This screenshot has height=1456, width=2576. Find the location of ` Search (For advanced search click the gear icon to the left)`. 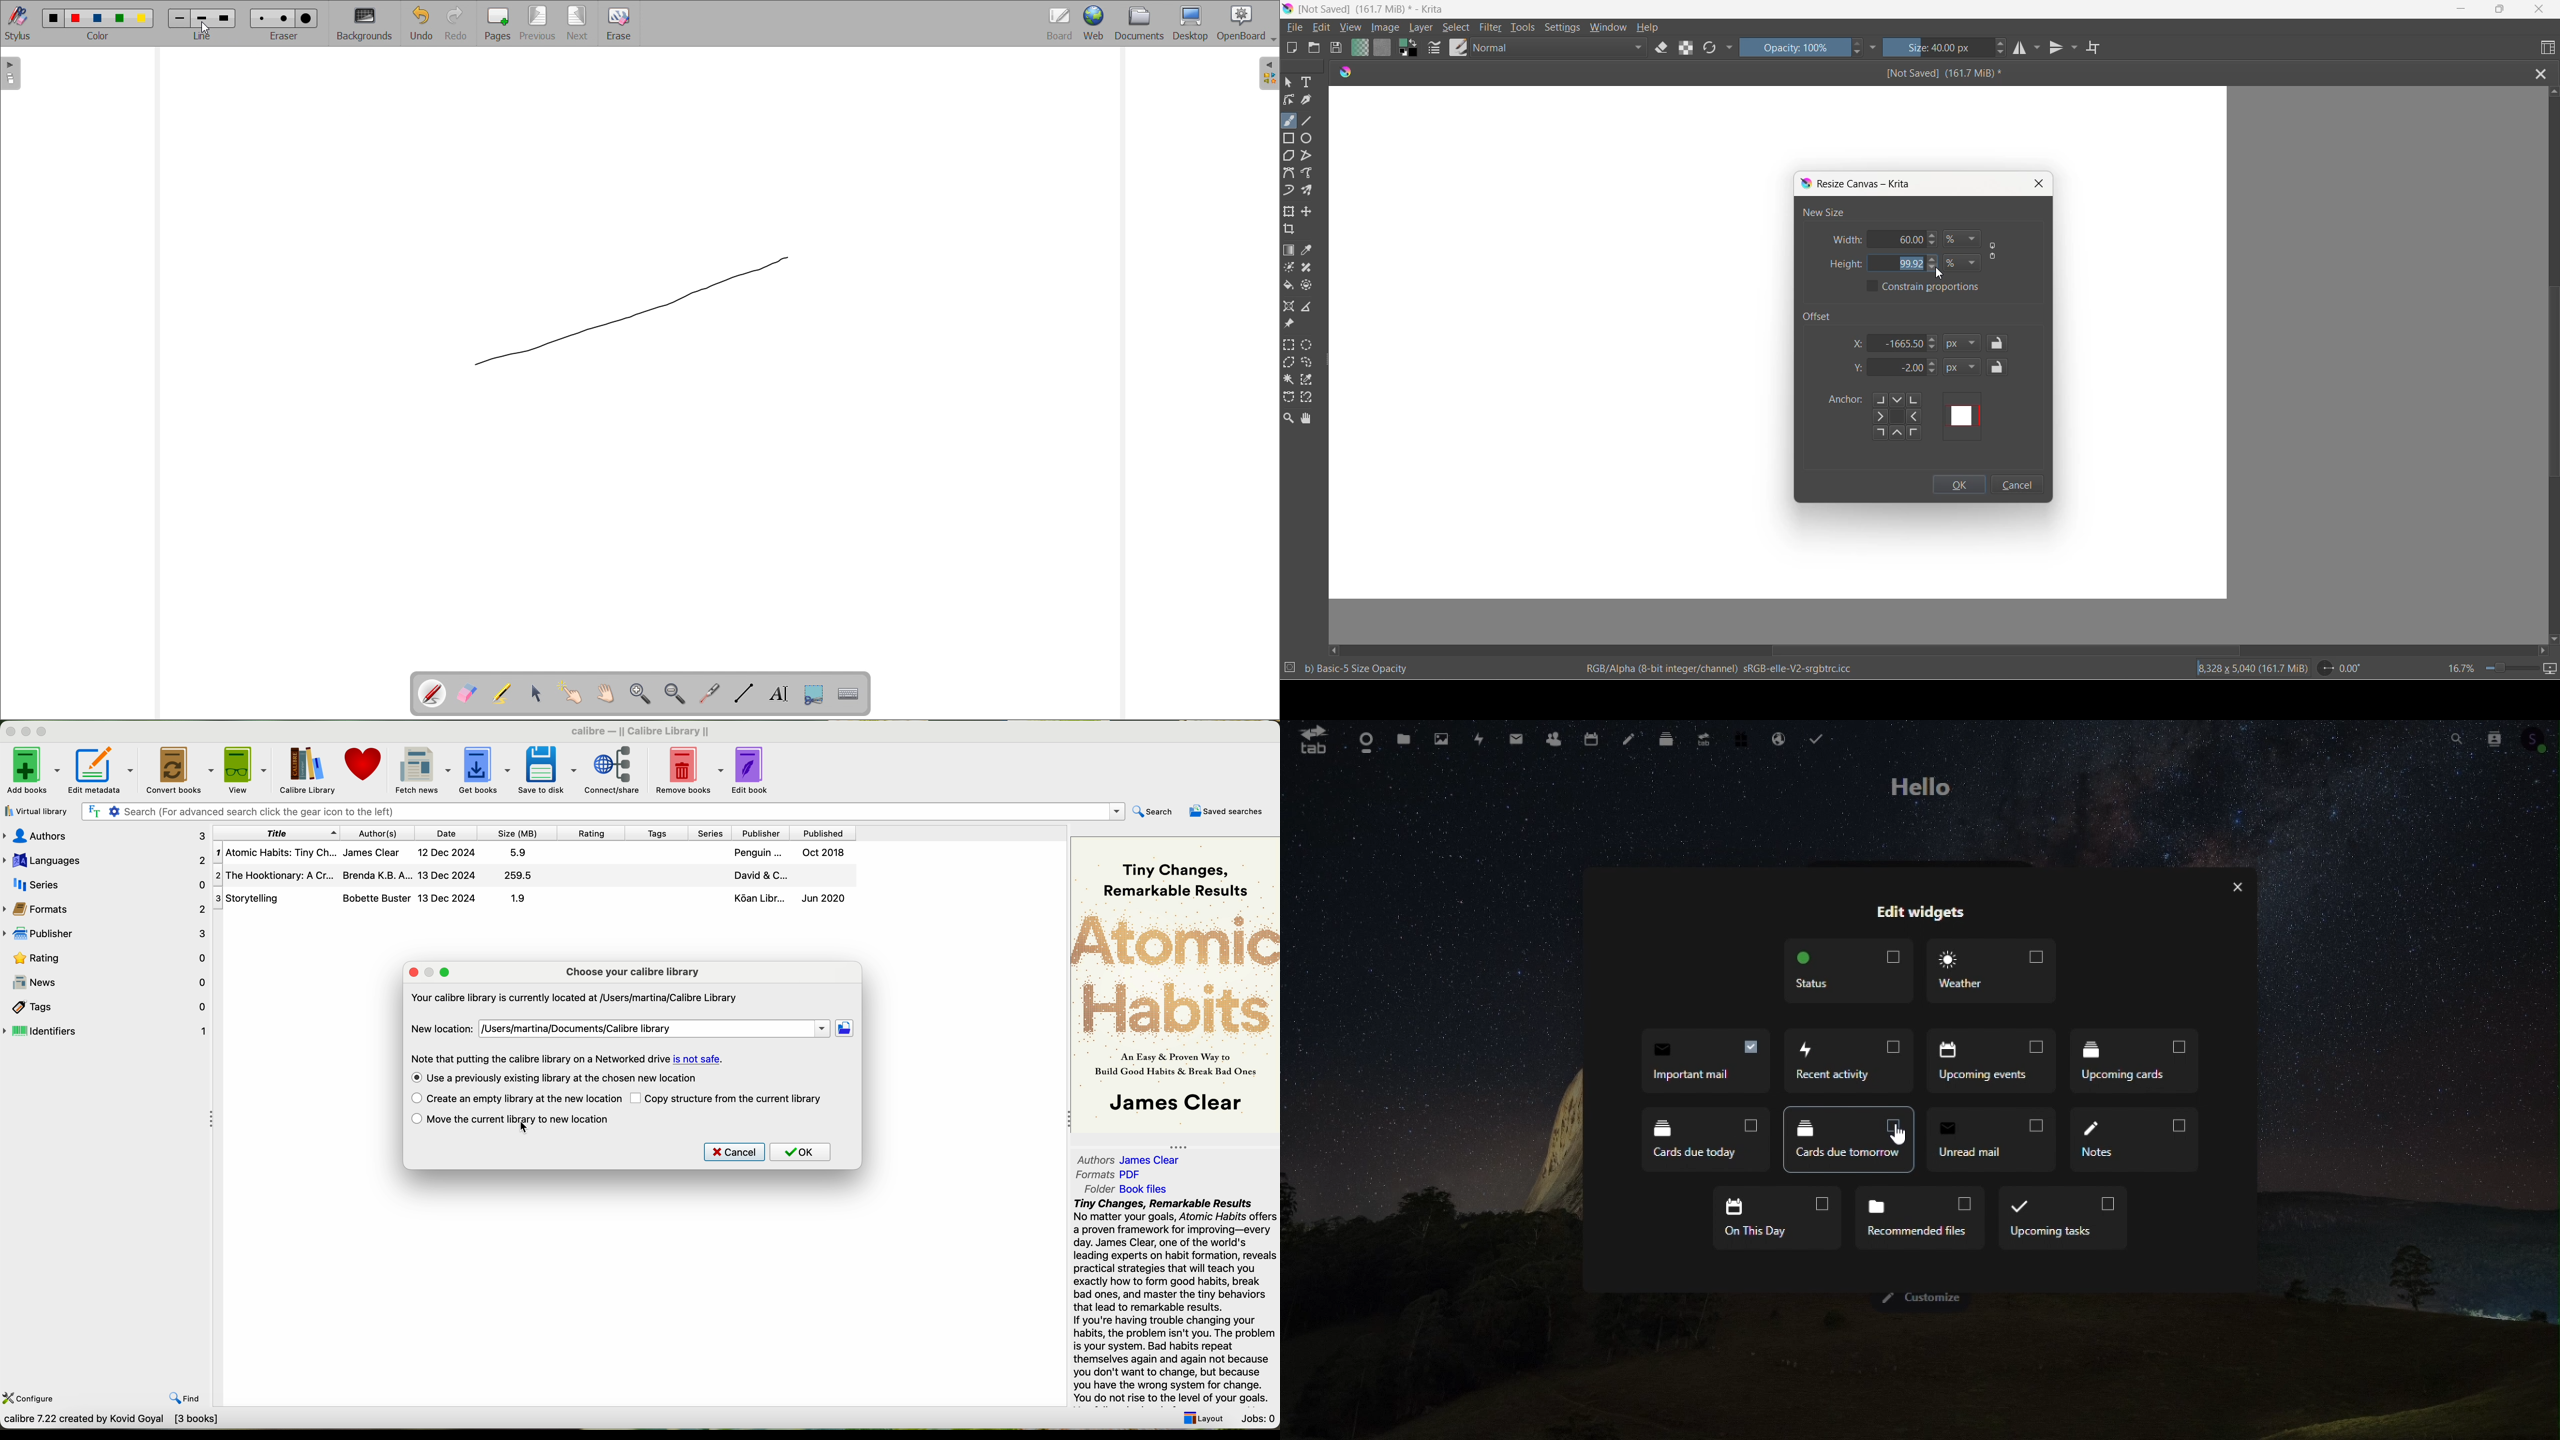

 Search (For advanced search click the gear icon to the left) is located at coordinates (605, 812).